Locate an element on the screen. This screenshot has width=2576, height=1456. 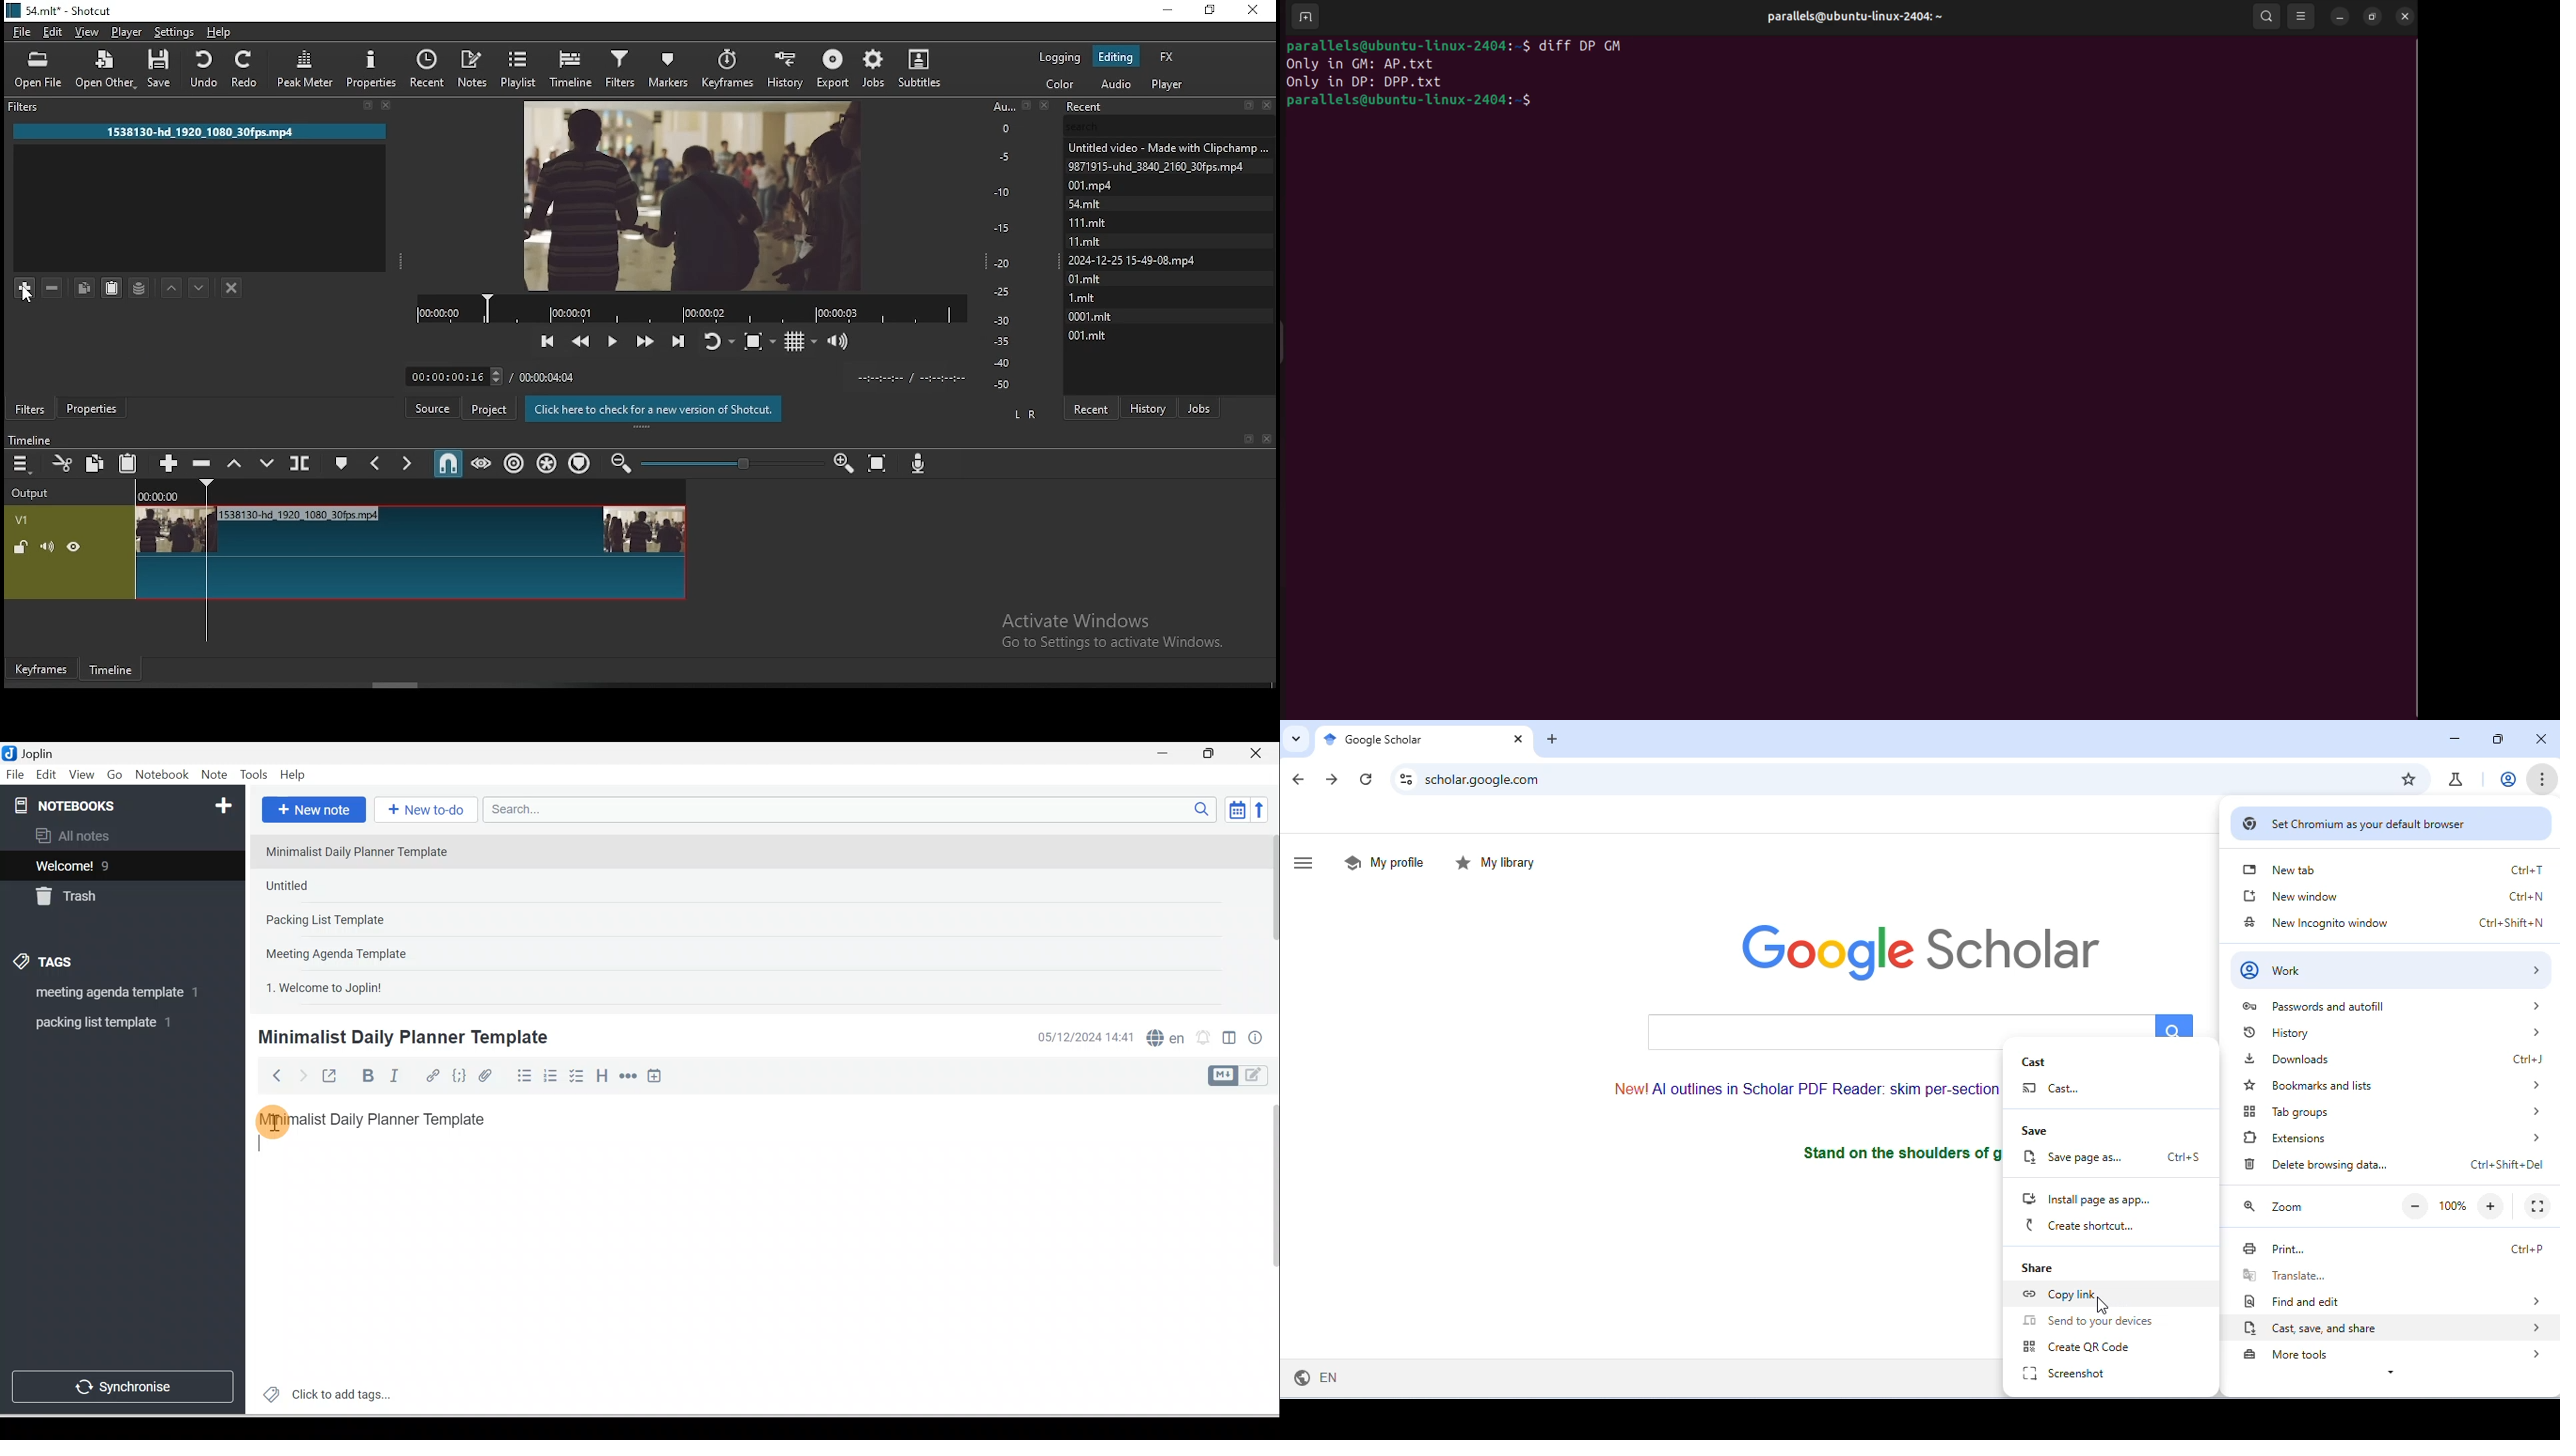
play quickly forwards is located at coordinates (646, 338).